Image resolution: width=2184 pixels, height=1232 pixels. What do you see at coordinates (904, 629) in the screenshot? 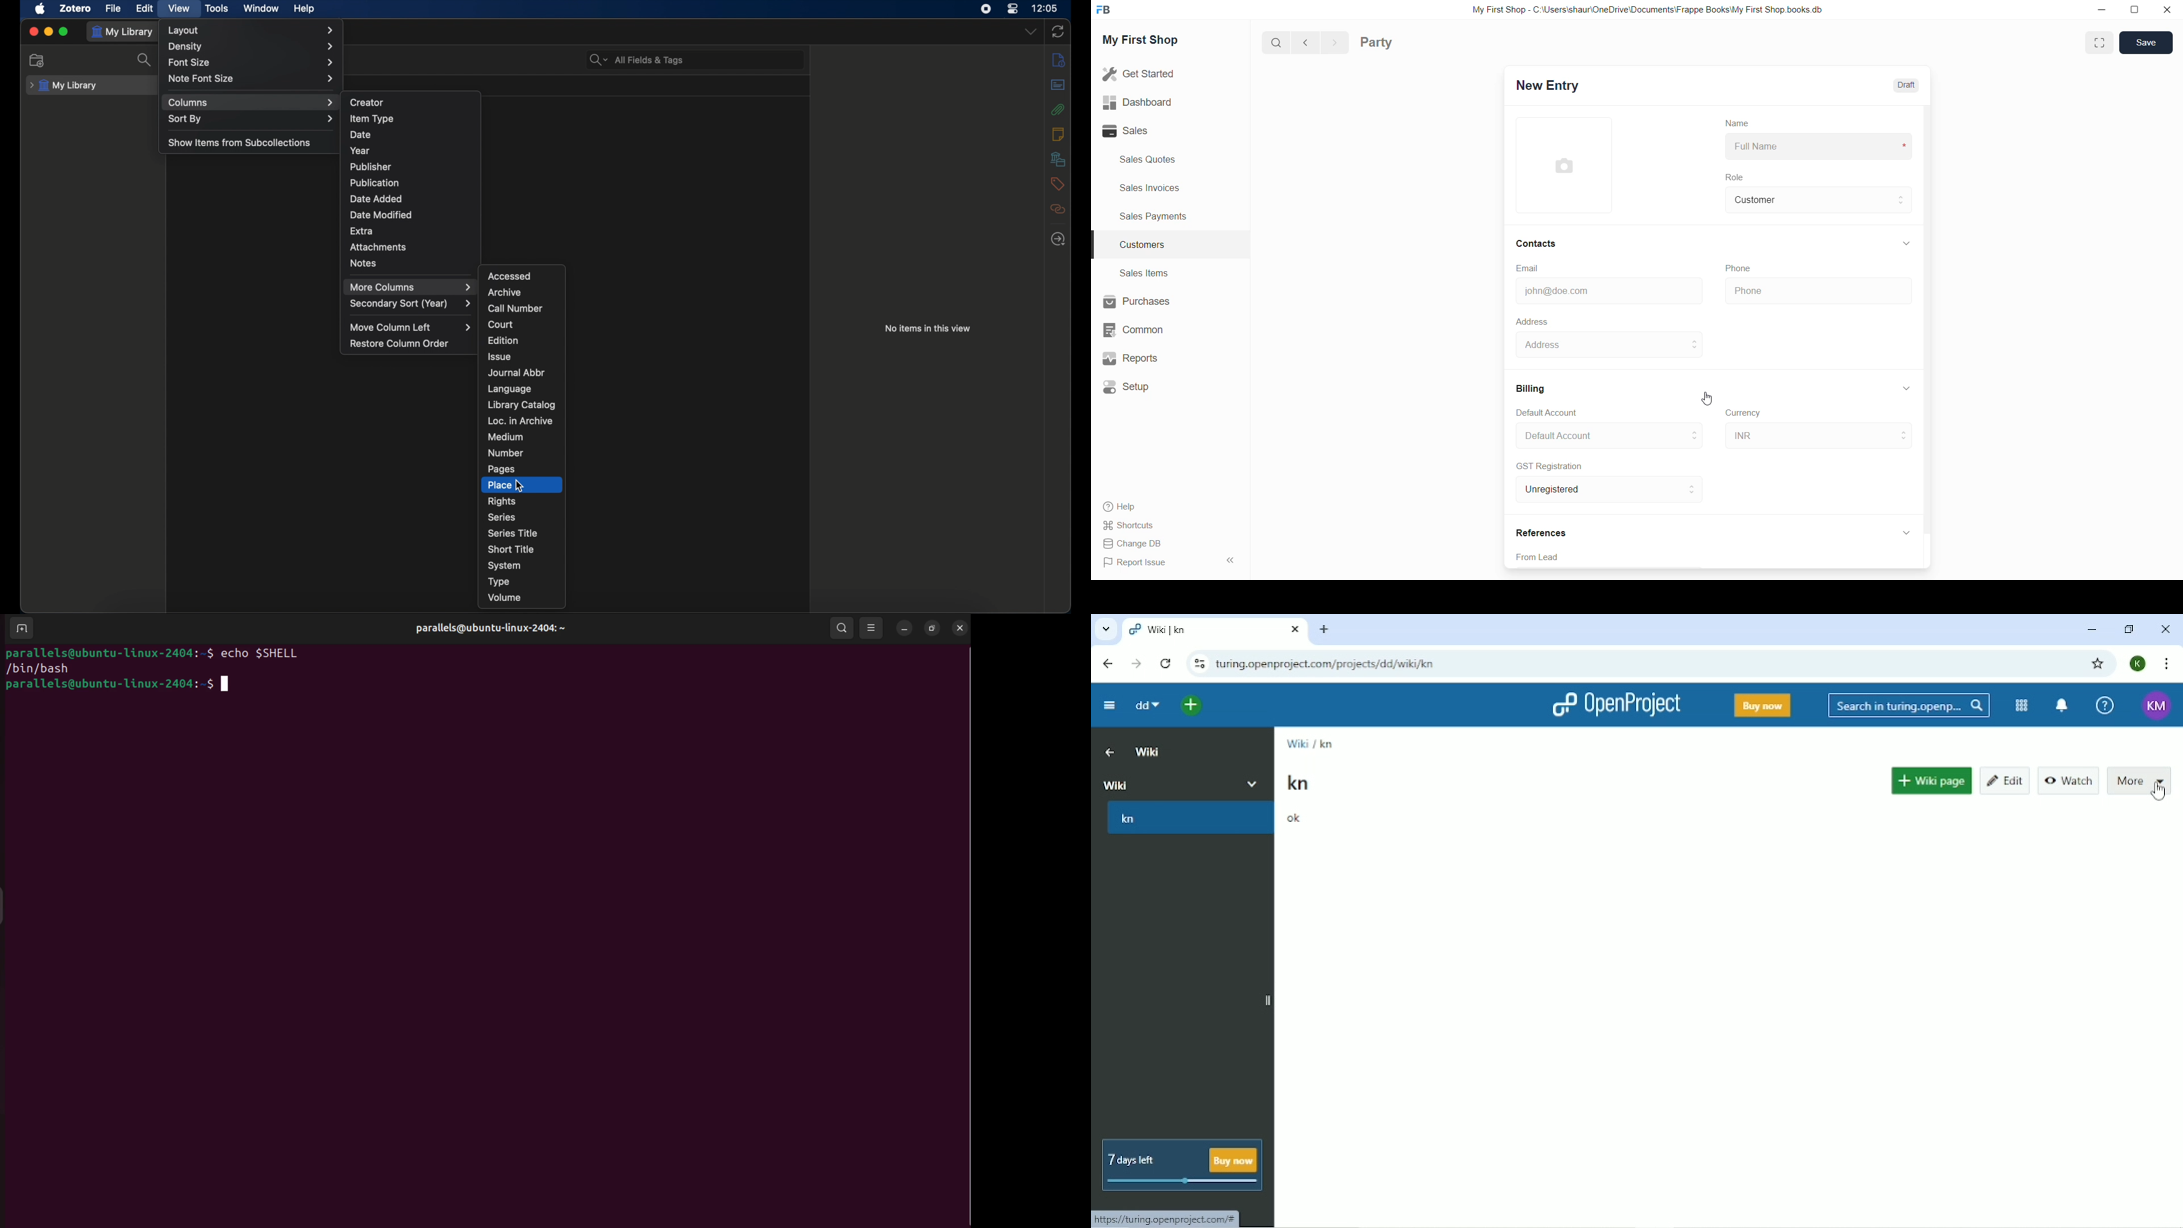
I see `minimize` at bounding box center [904, 629].